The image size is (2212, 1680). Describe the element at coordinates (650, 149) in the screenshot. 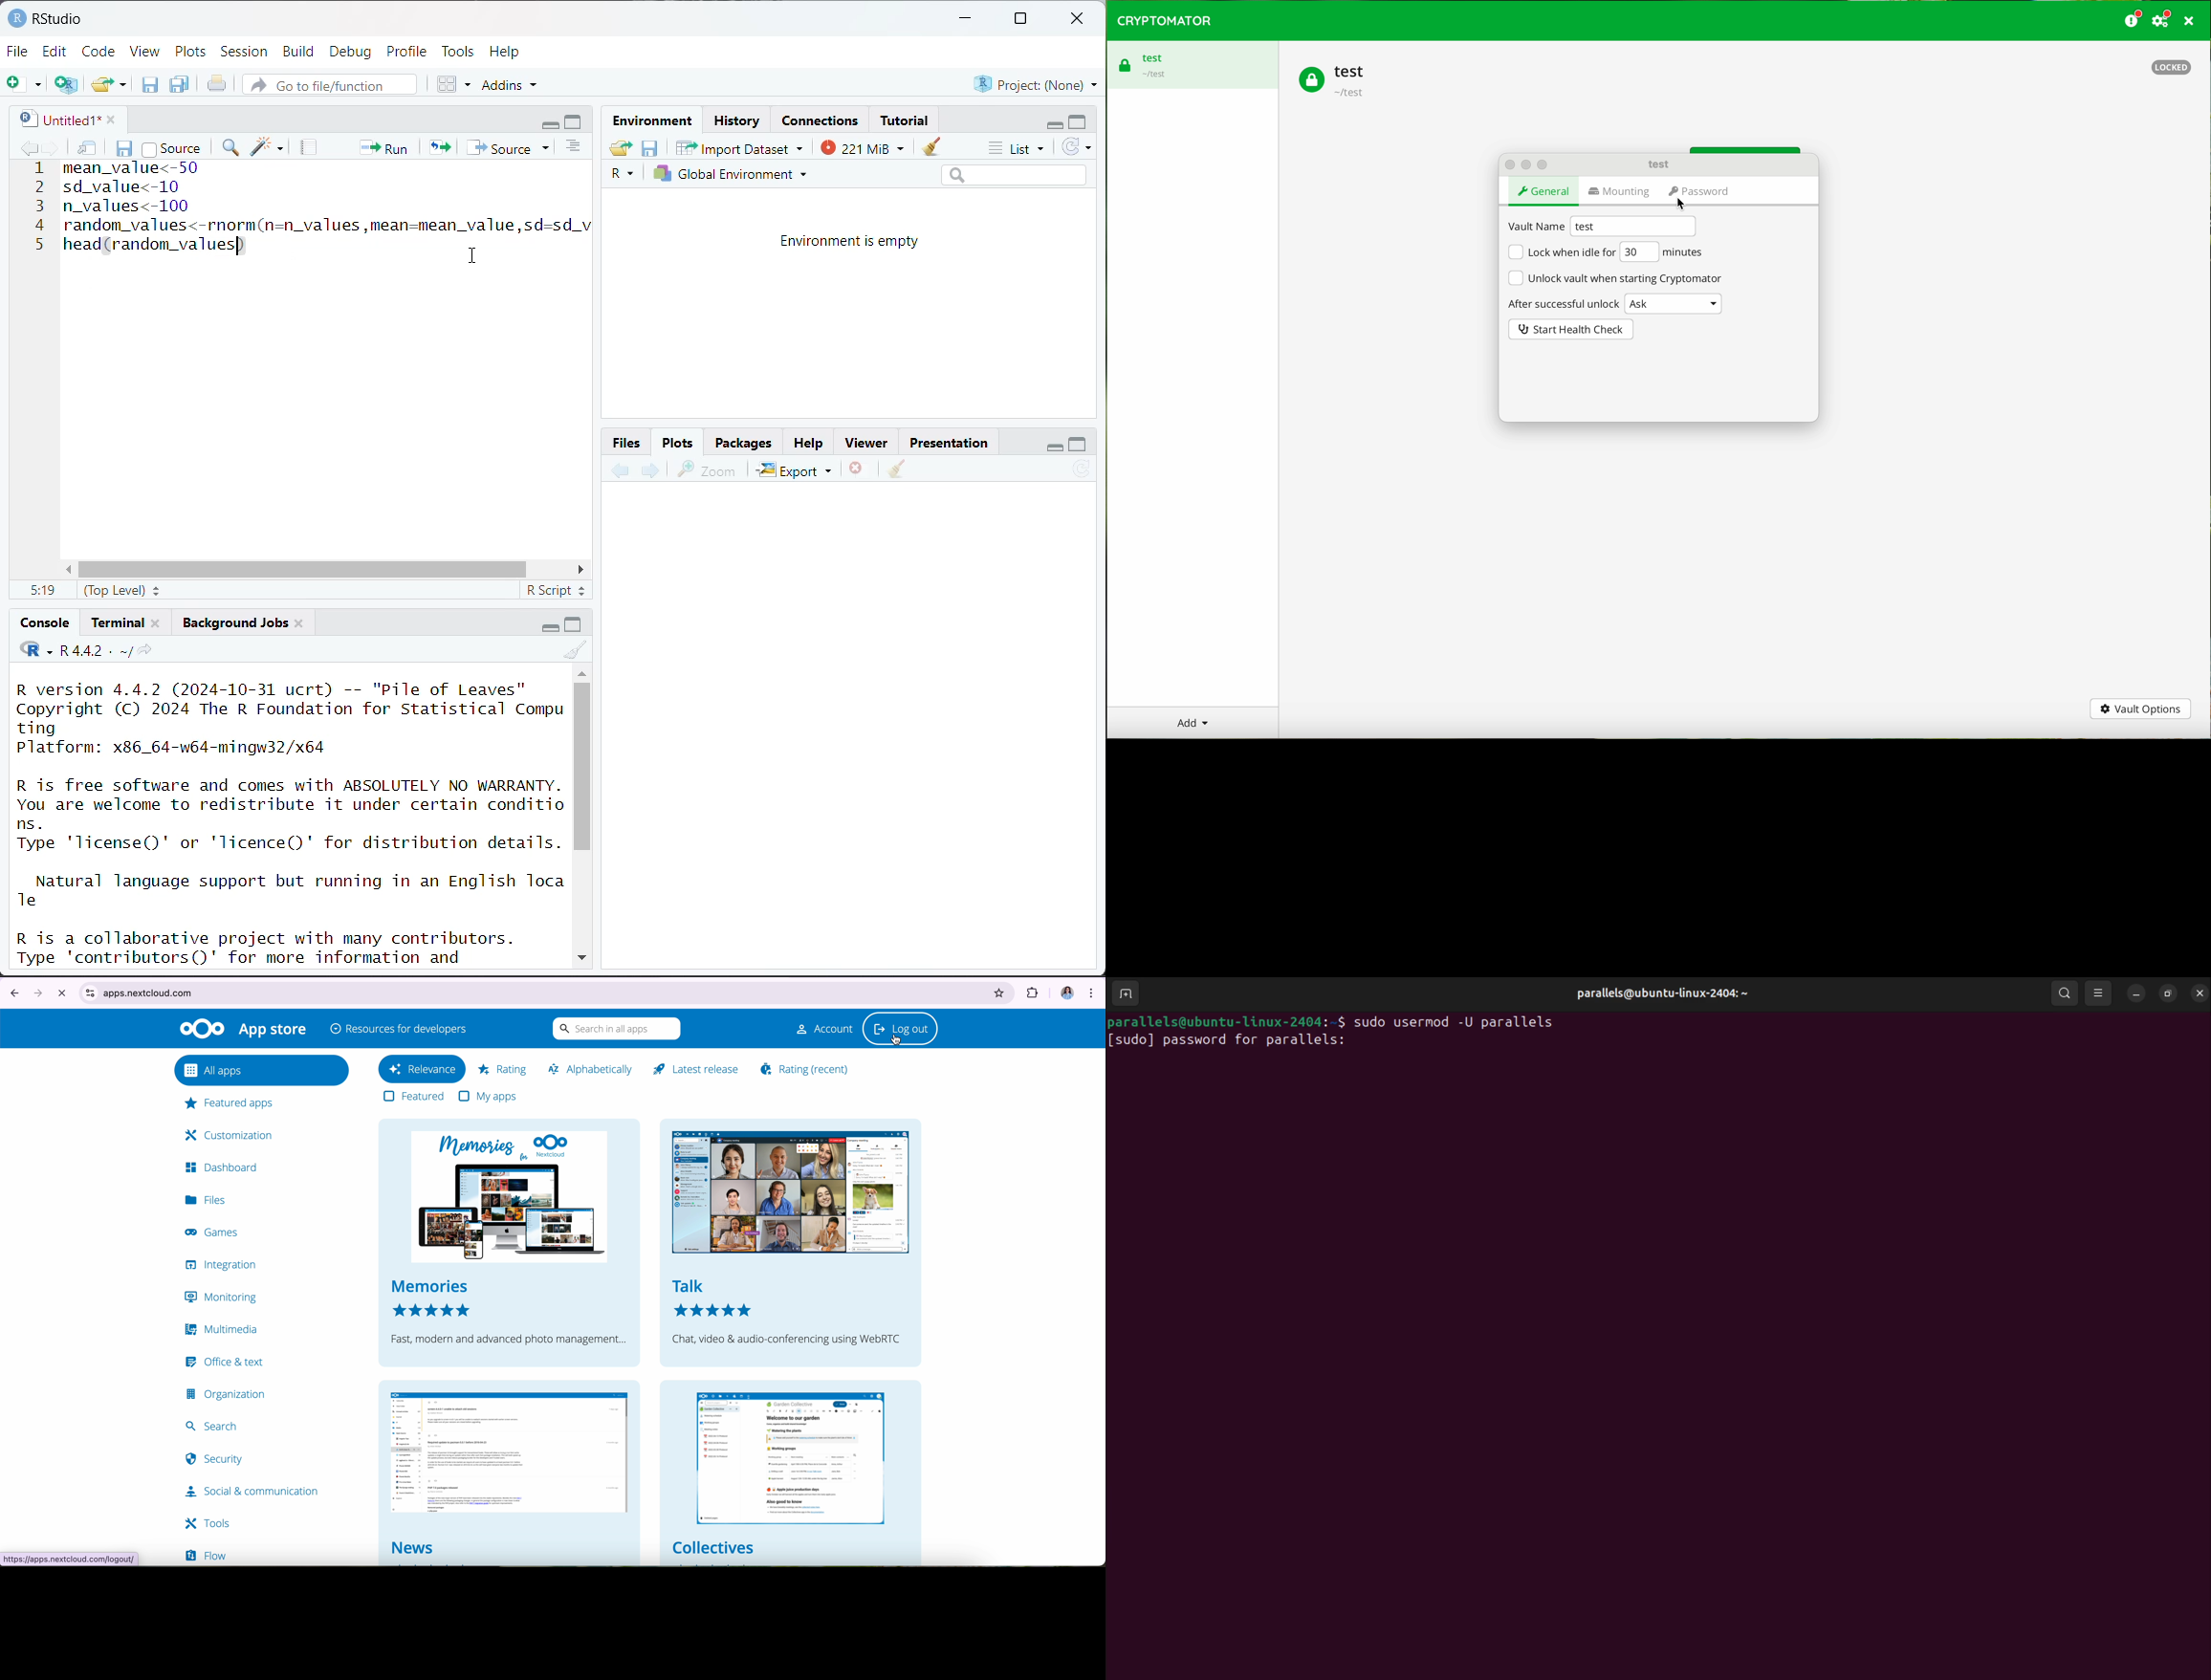

I see `save workspace as` at that location.